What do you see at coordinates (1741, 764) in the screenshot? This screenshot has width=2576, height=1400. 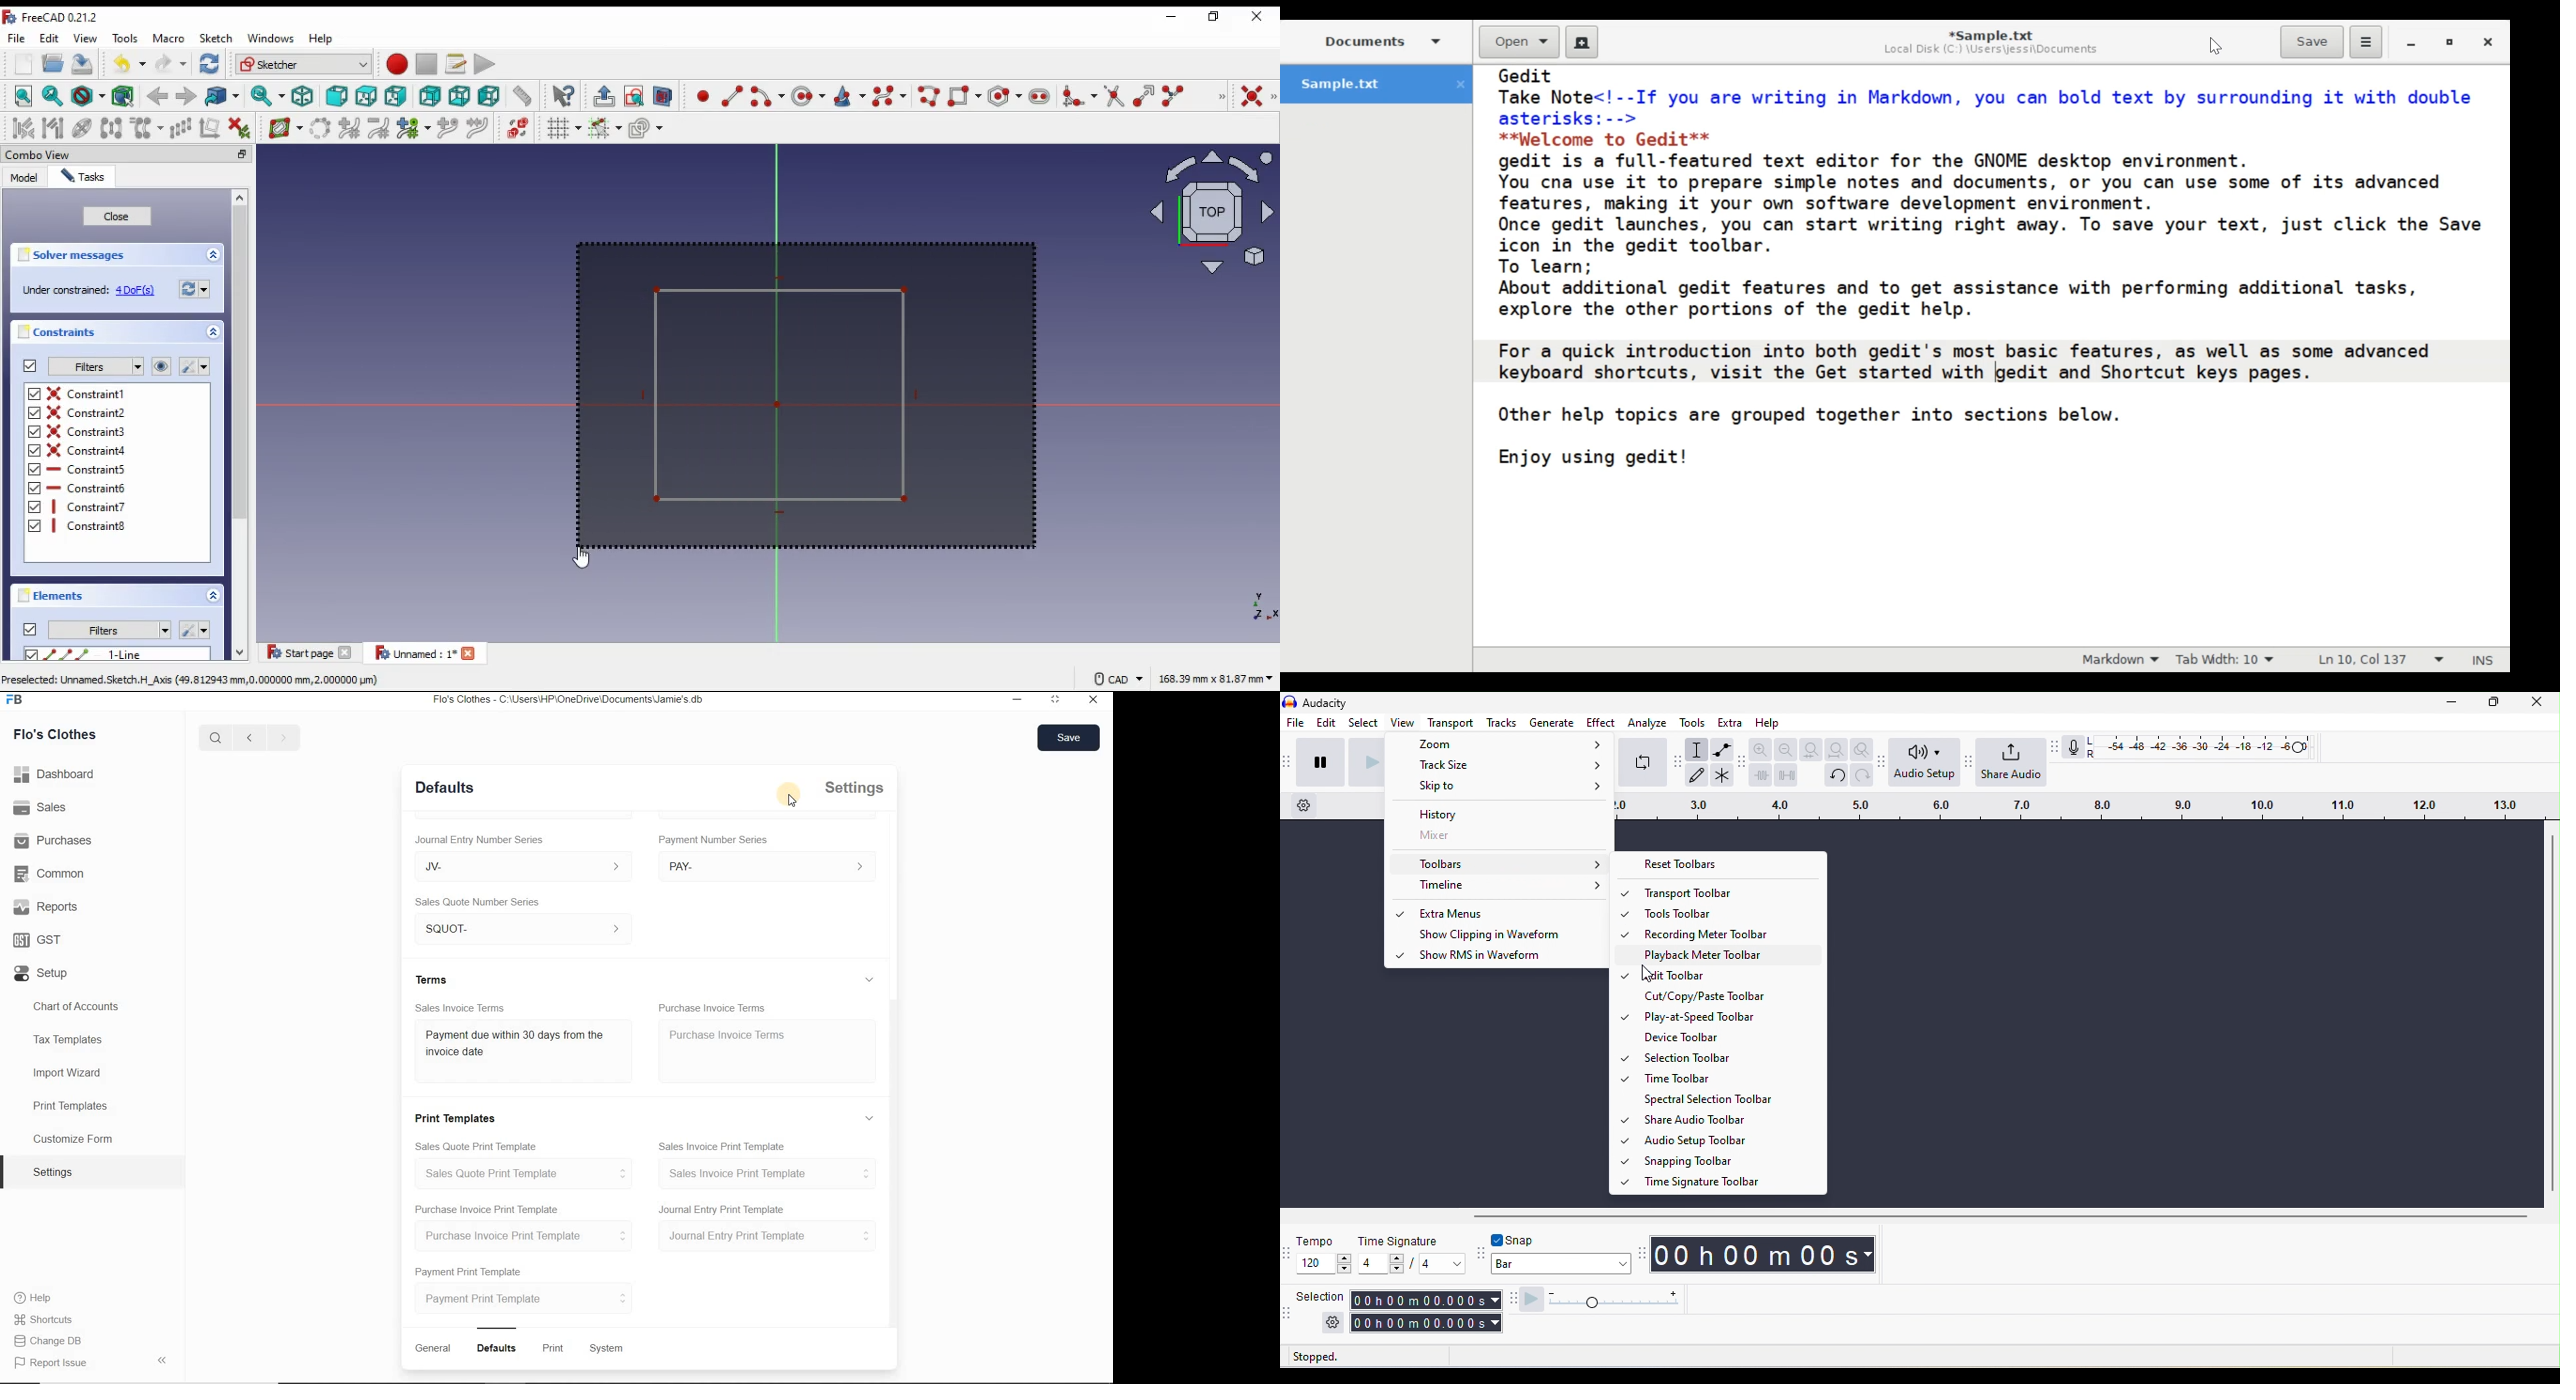 I see `audacity edit toolbar` at bounding box center [1741, 764].